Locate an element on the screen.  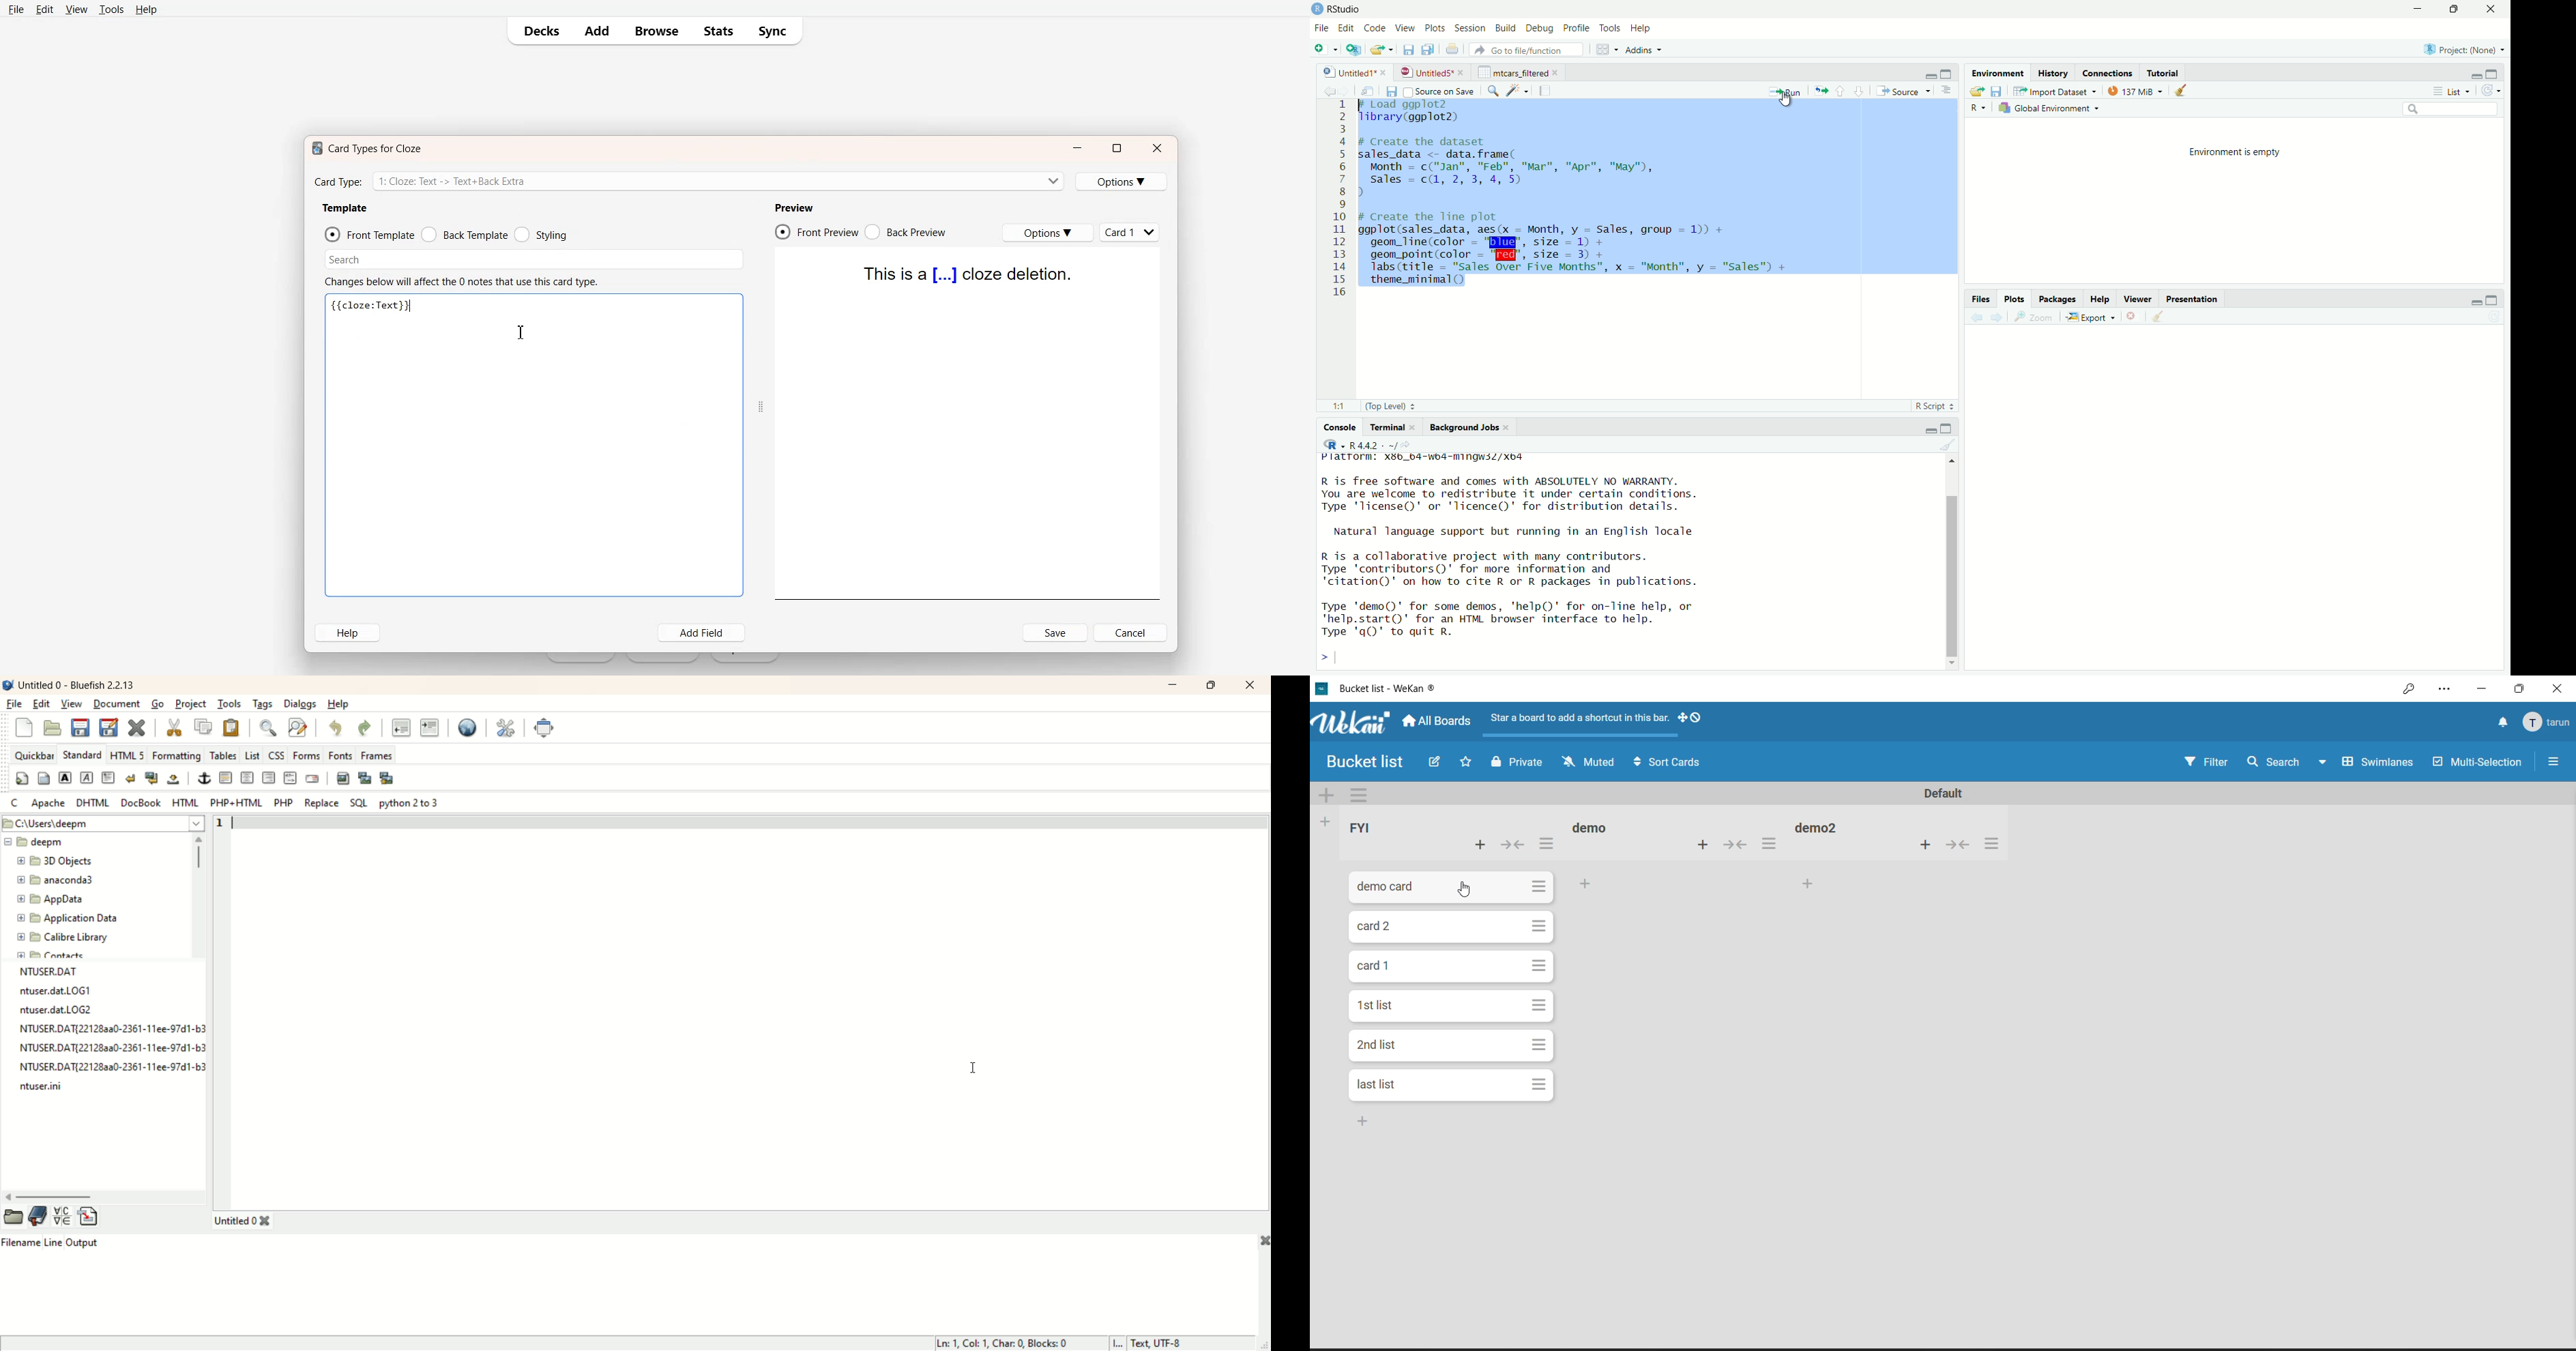
import dataset is located at coordinates (2055, 91).